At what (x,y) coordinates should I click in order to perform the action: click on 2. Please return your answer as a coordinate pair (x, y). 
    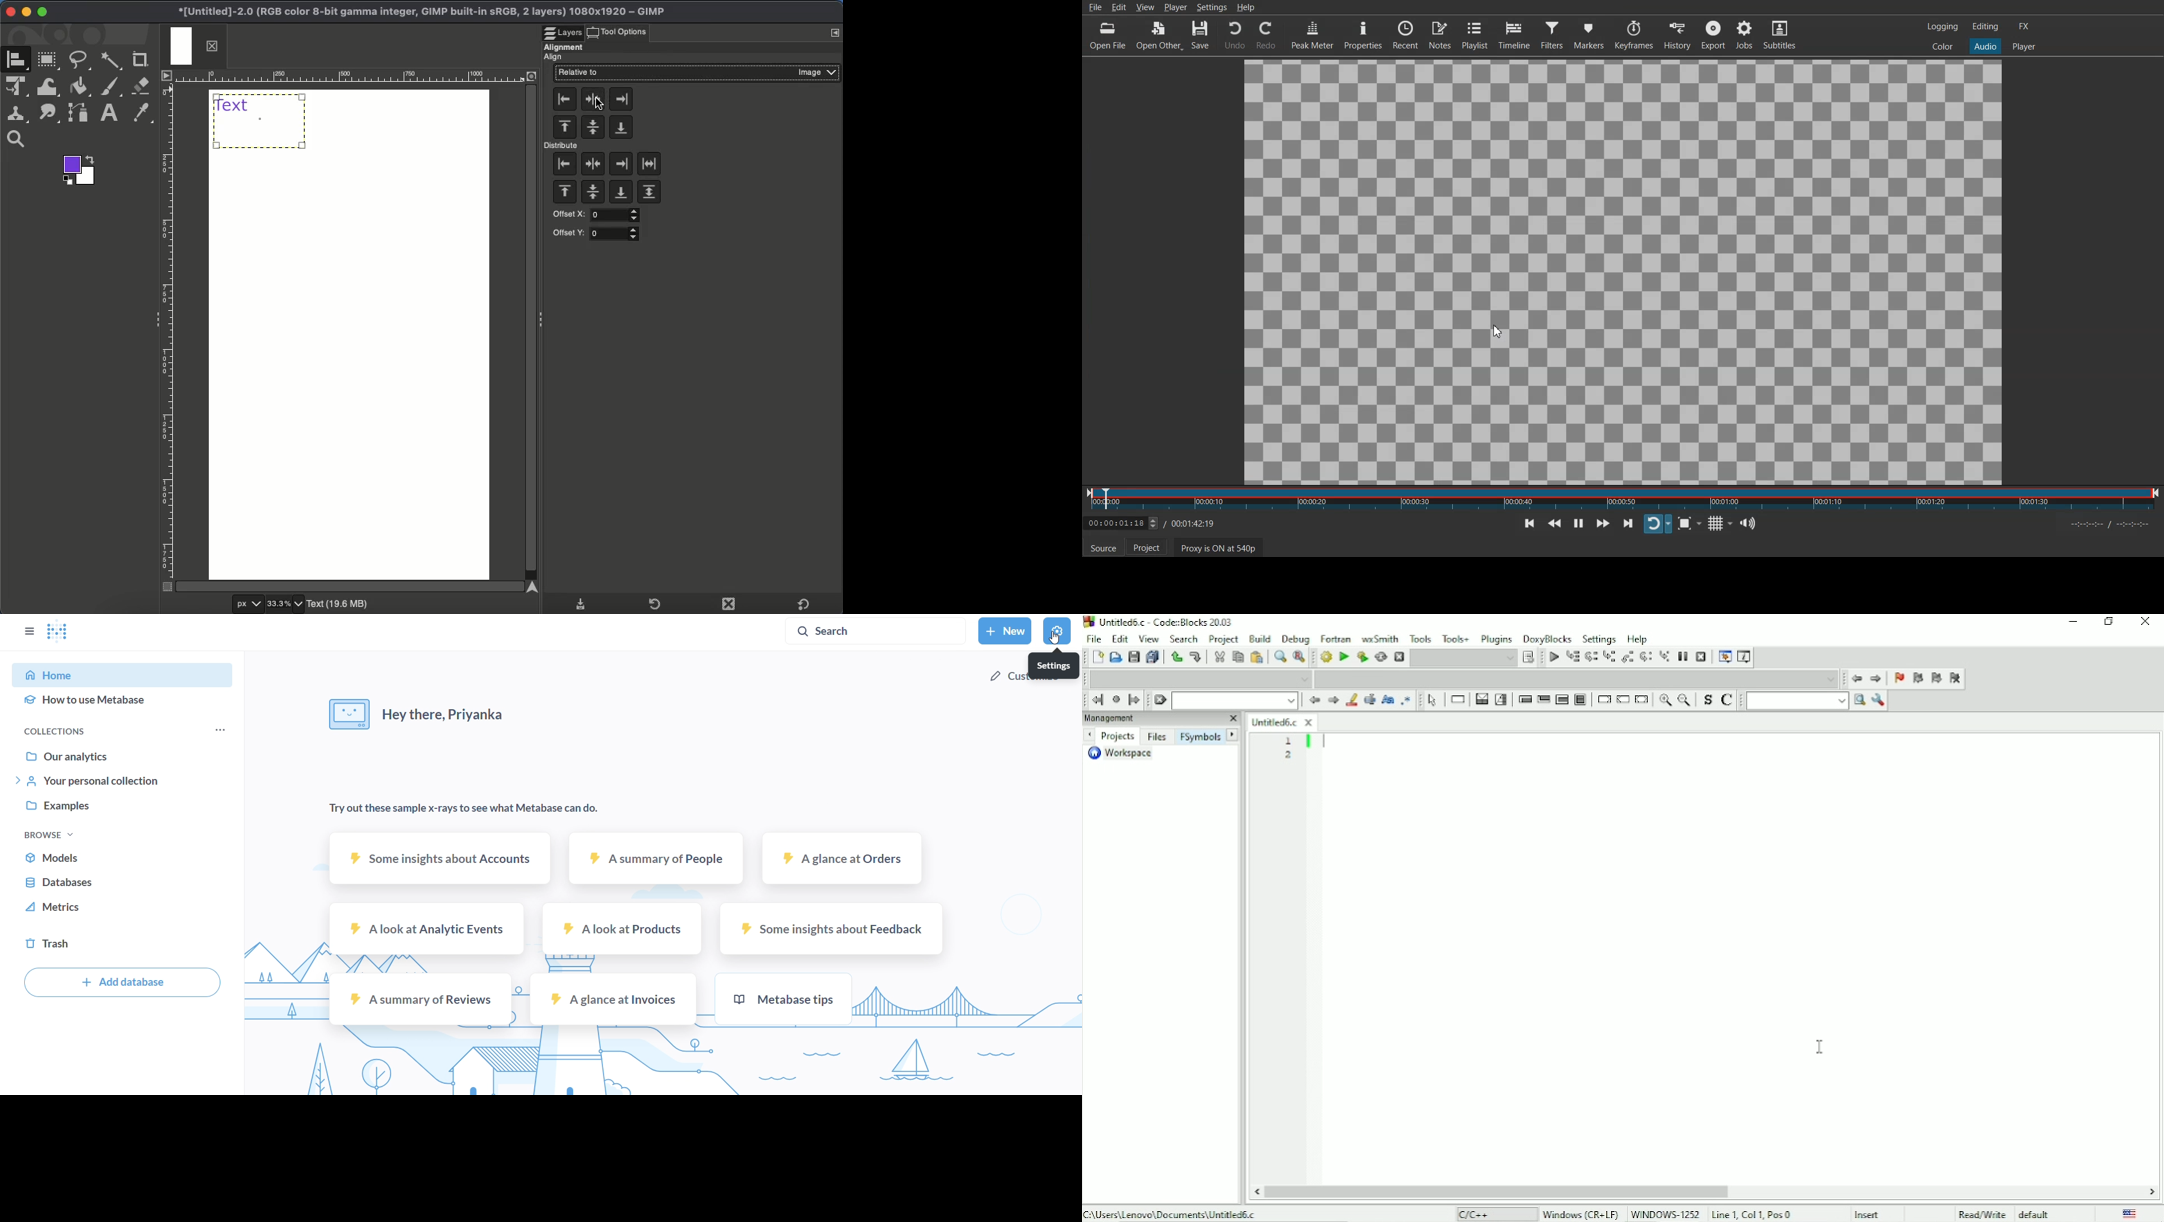
    Looking at the image, I should click on (1288, 754).